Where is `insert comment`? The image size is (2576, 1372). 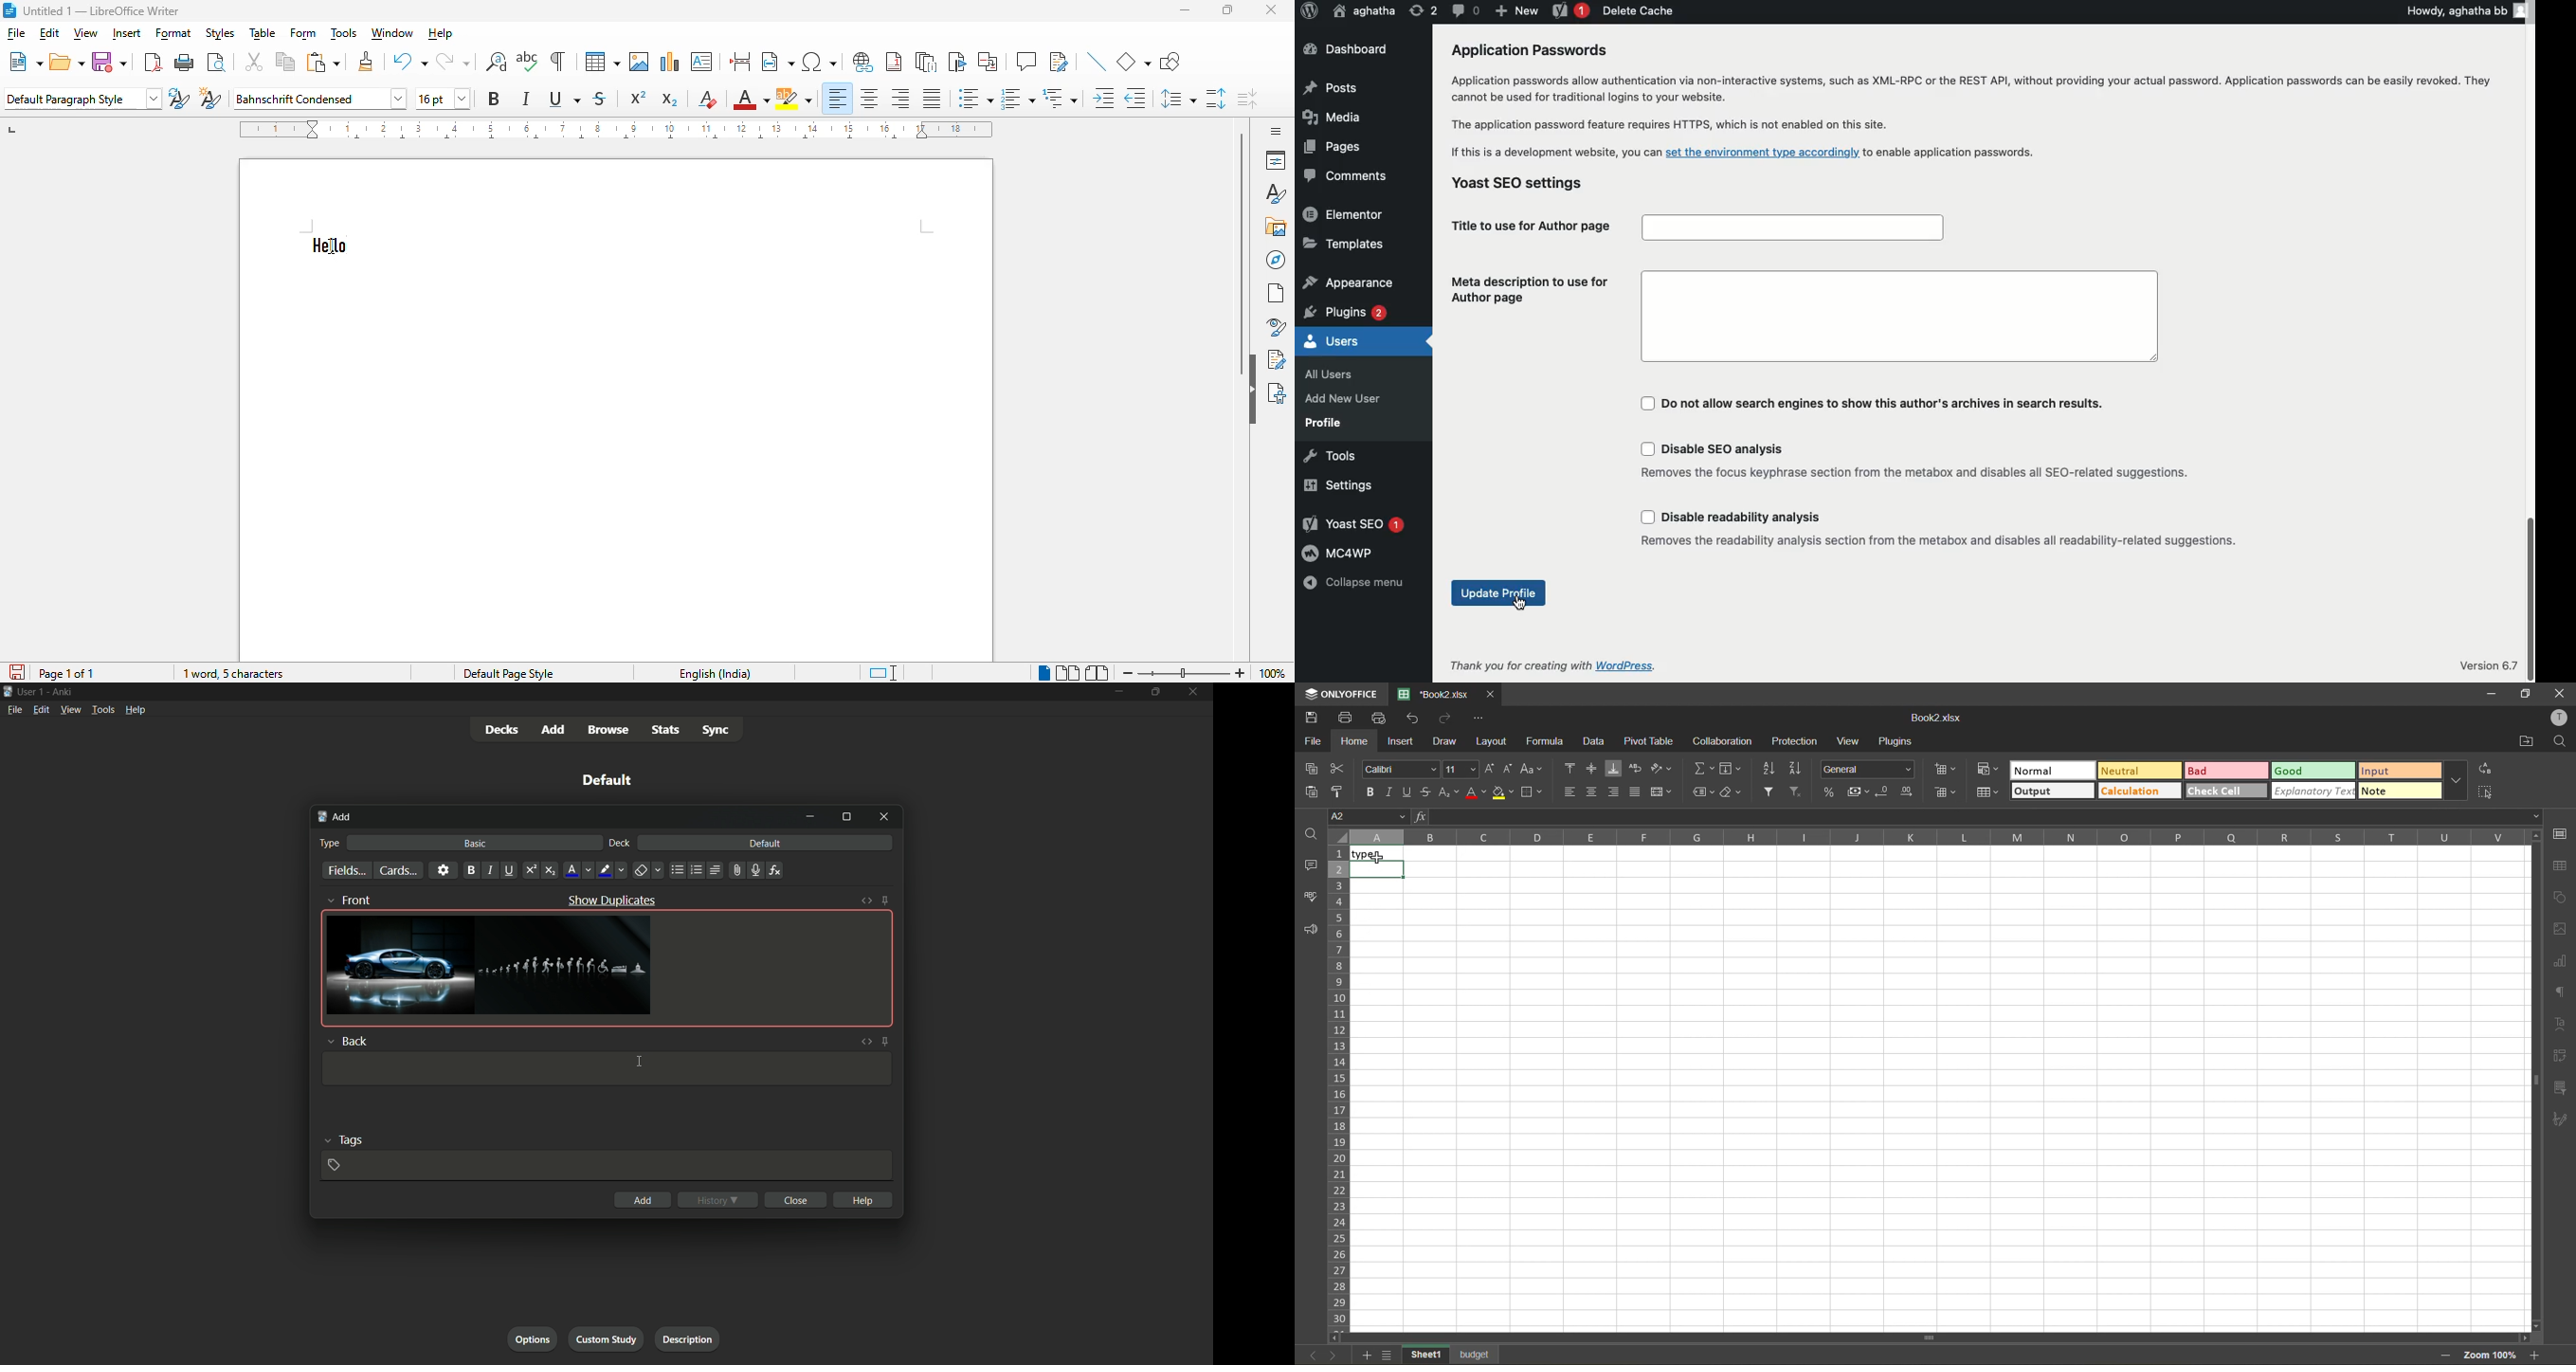
insert comment is located at coordinates (1026, 62).